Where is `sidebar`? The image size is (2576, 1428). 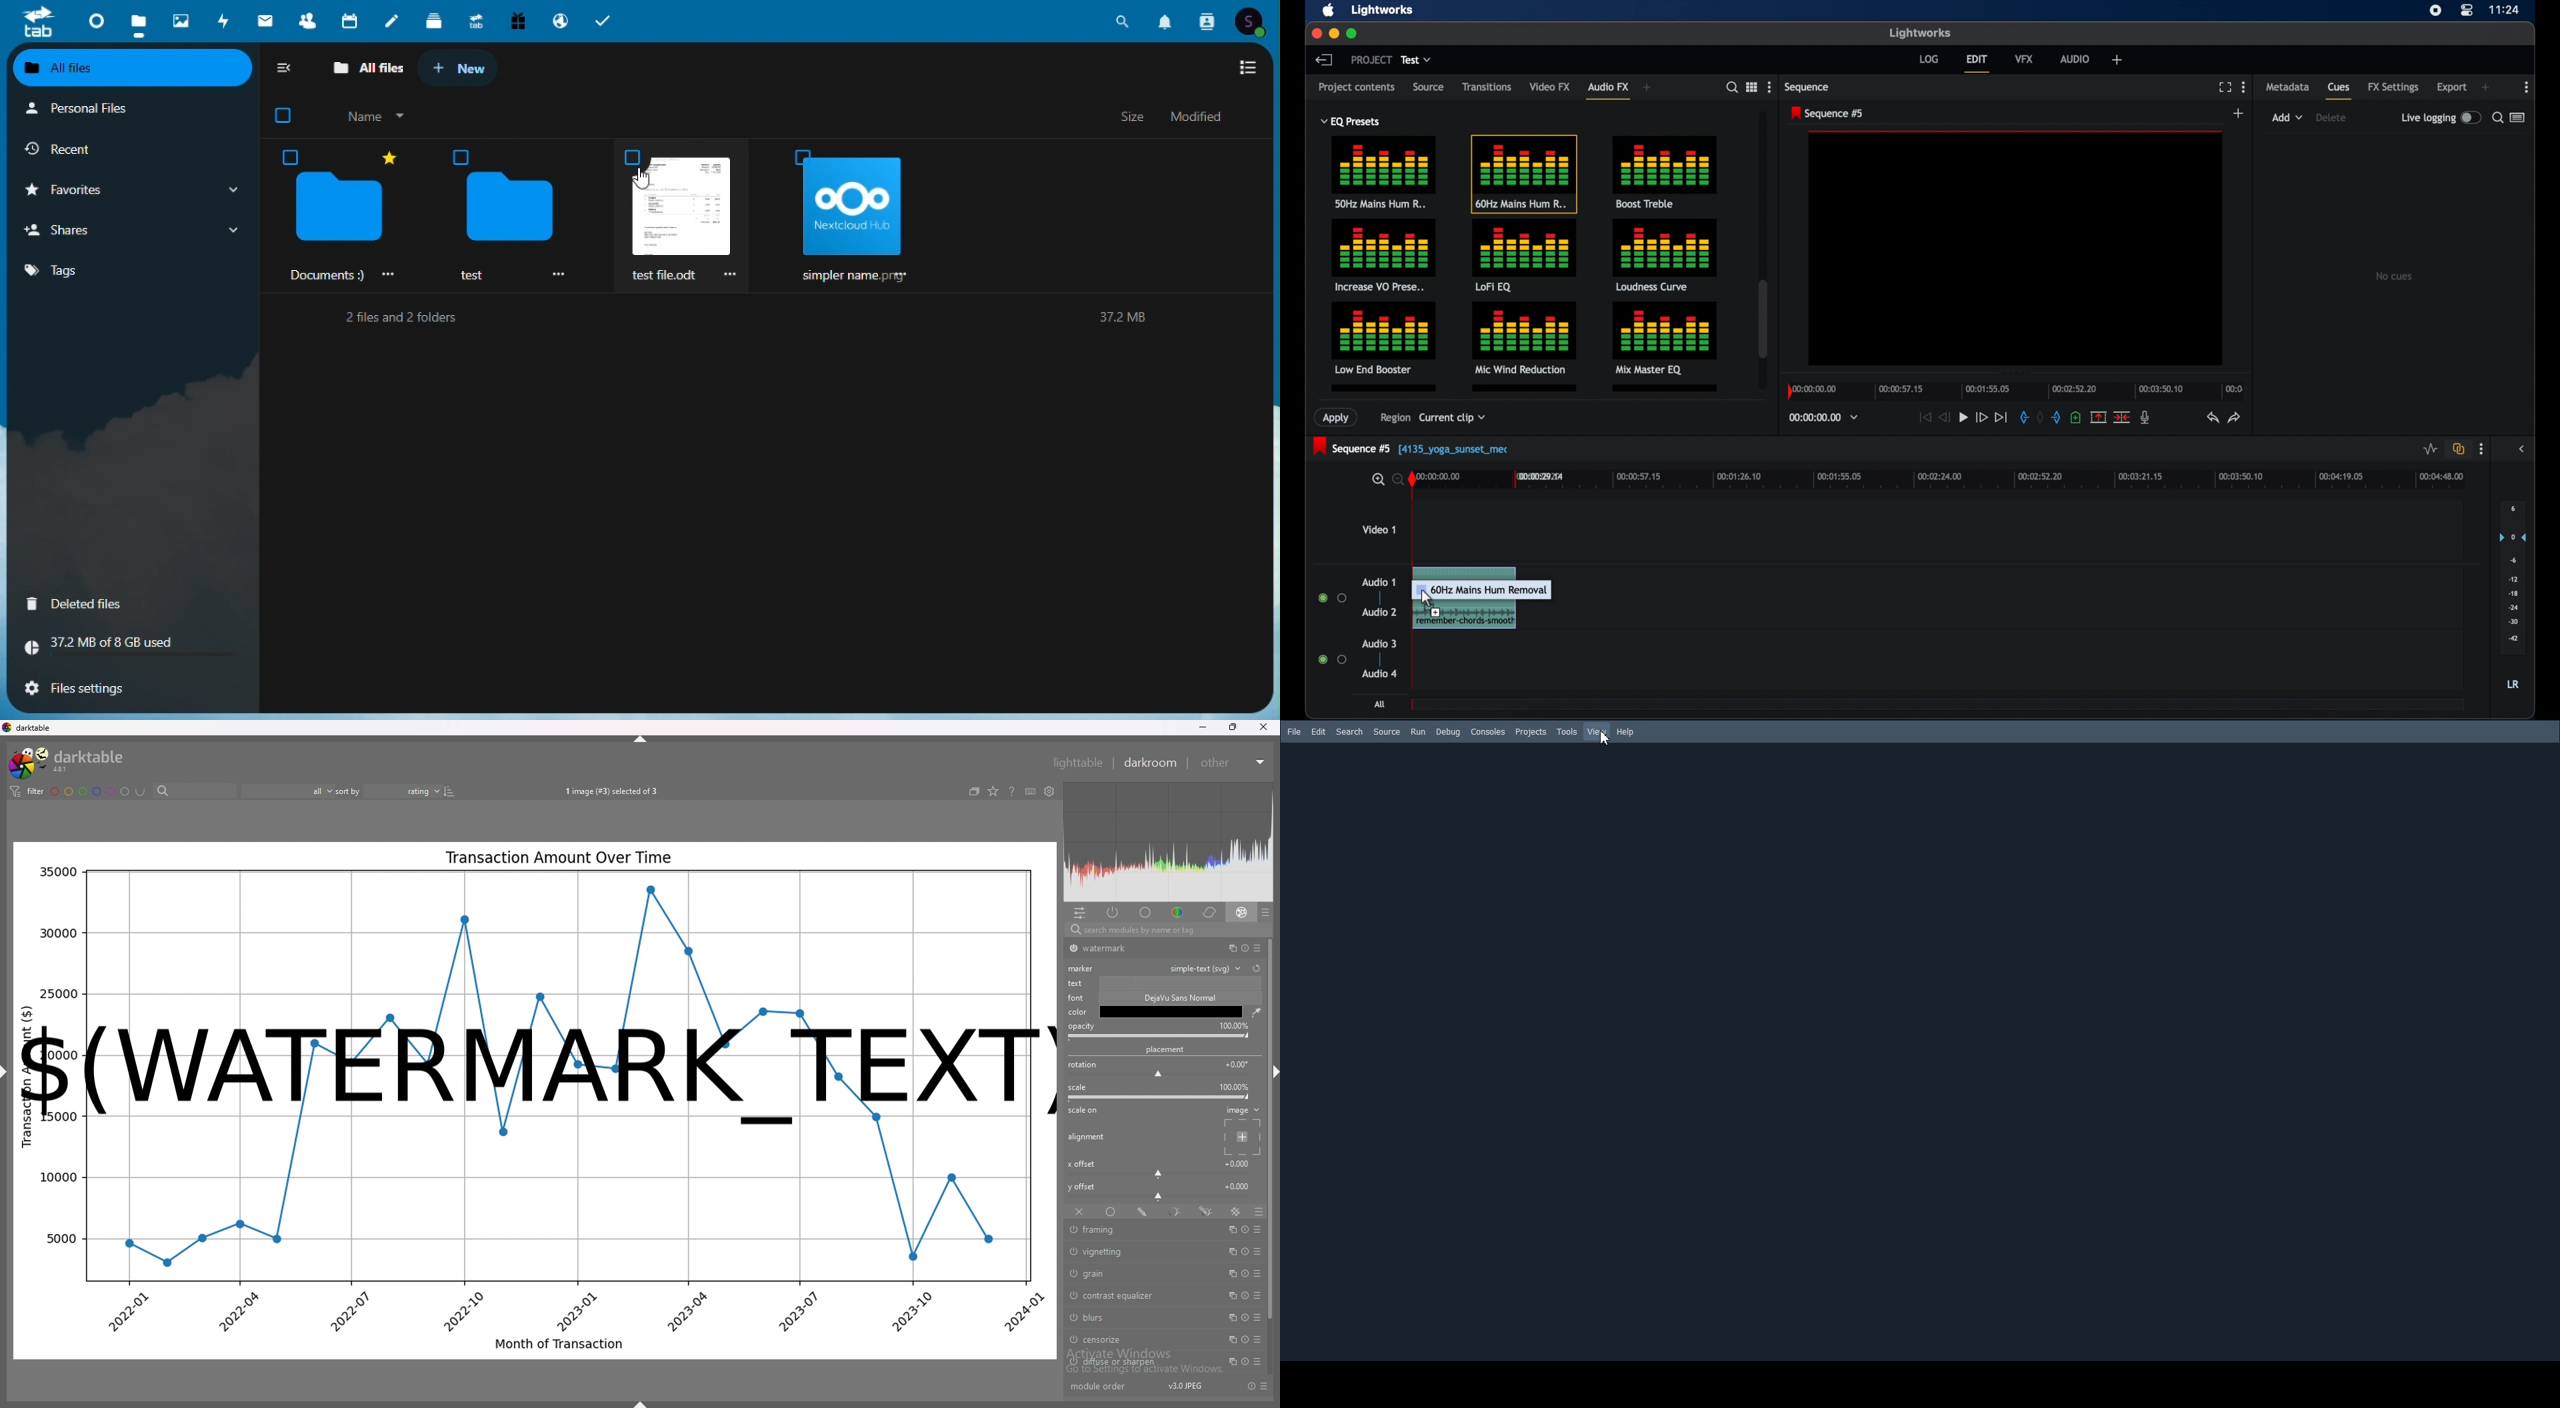
sidebar is located at coordinates (2523, 449).